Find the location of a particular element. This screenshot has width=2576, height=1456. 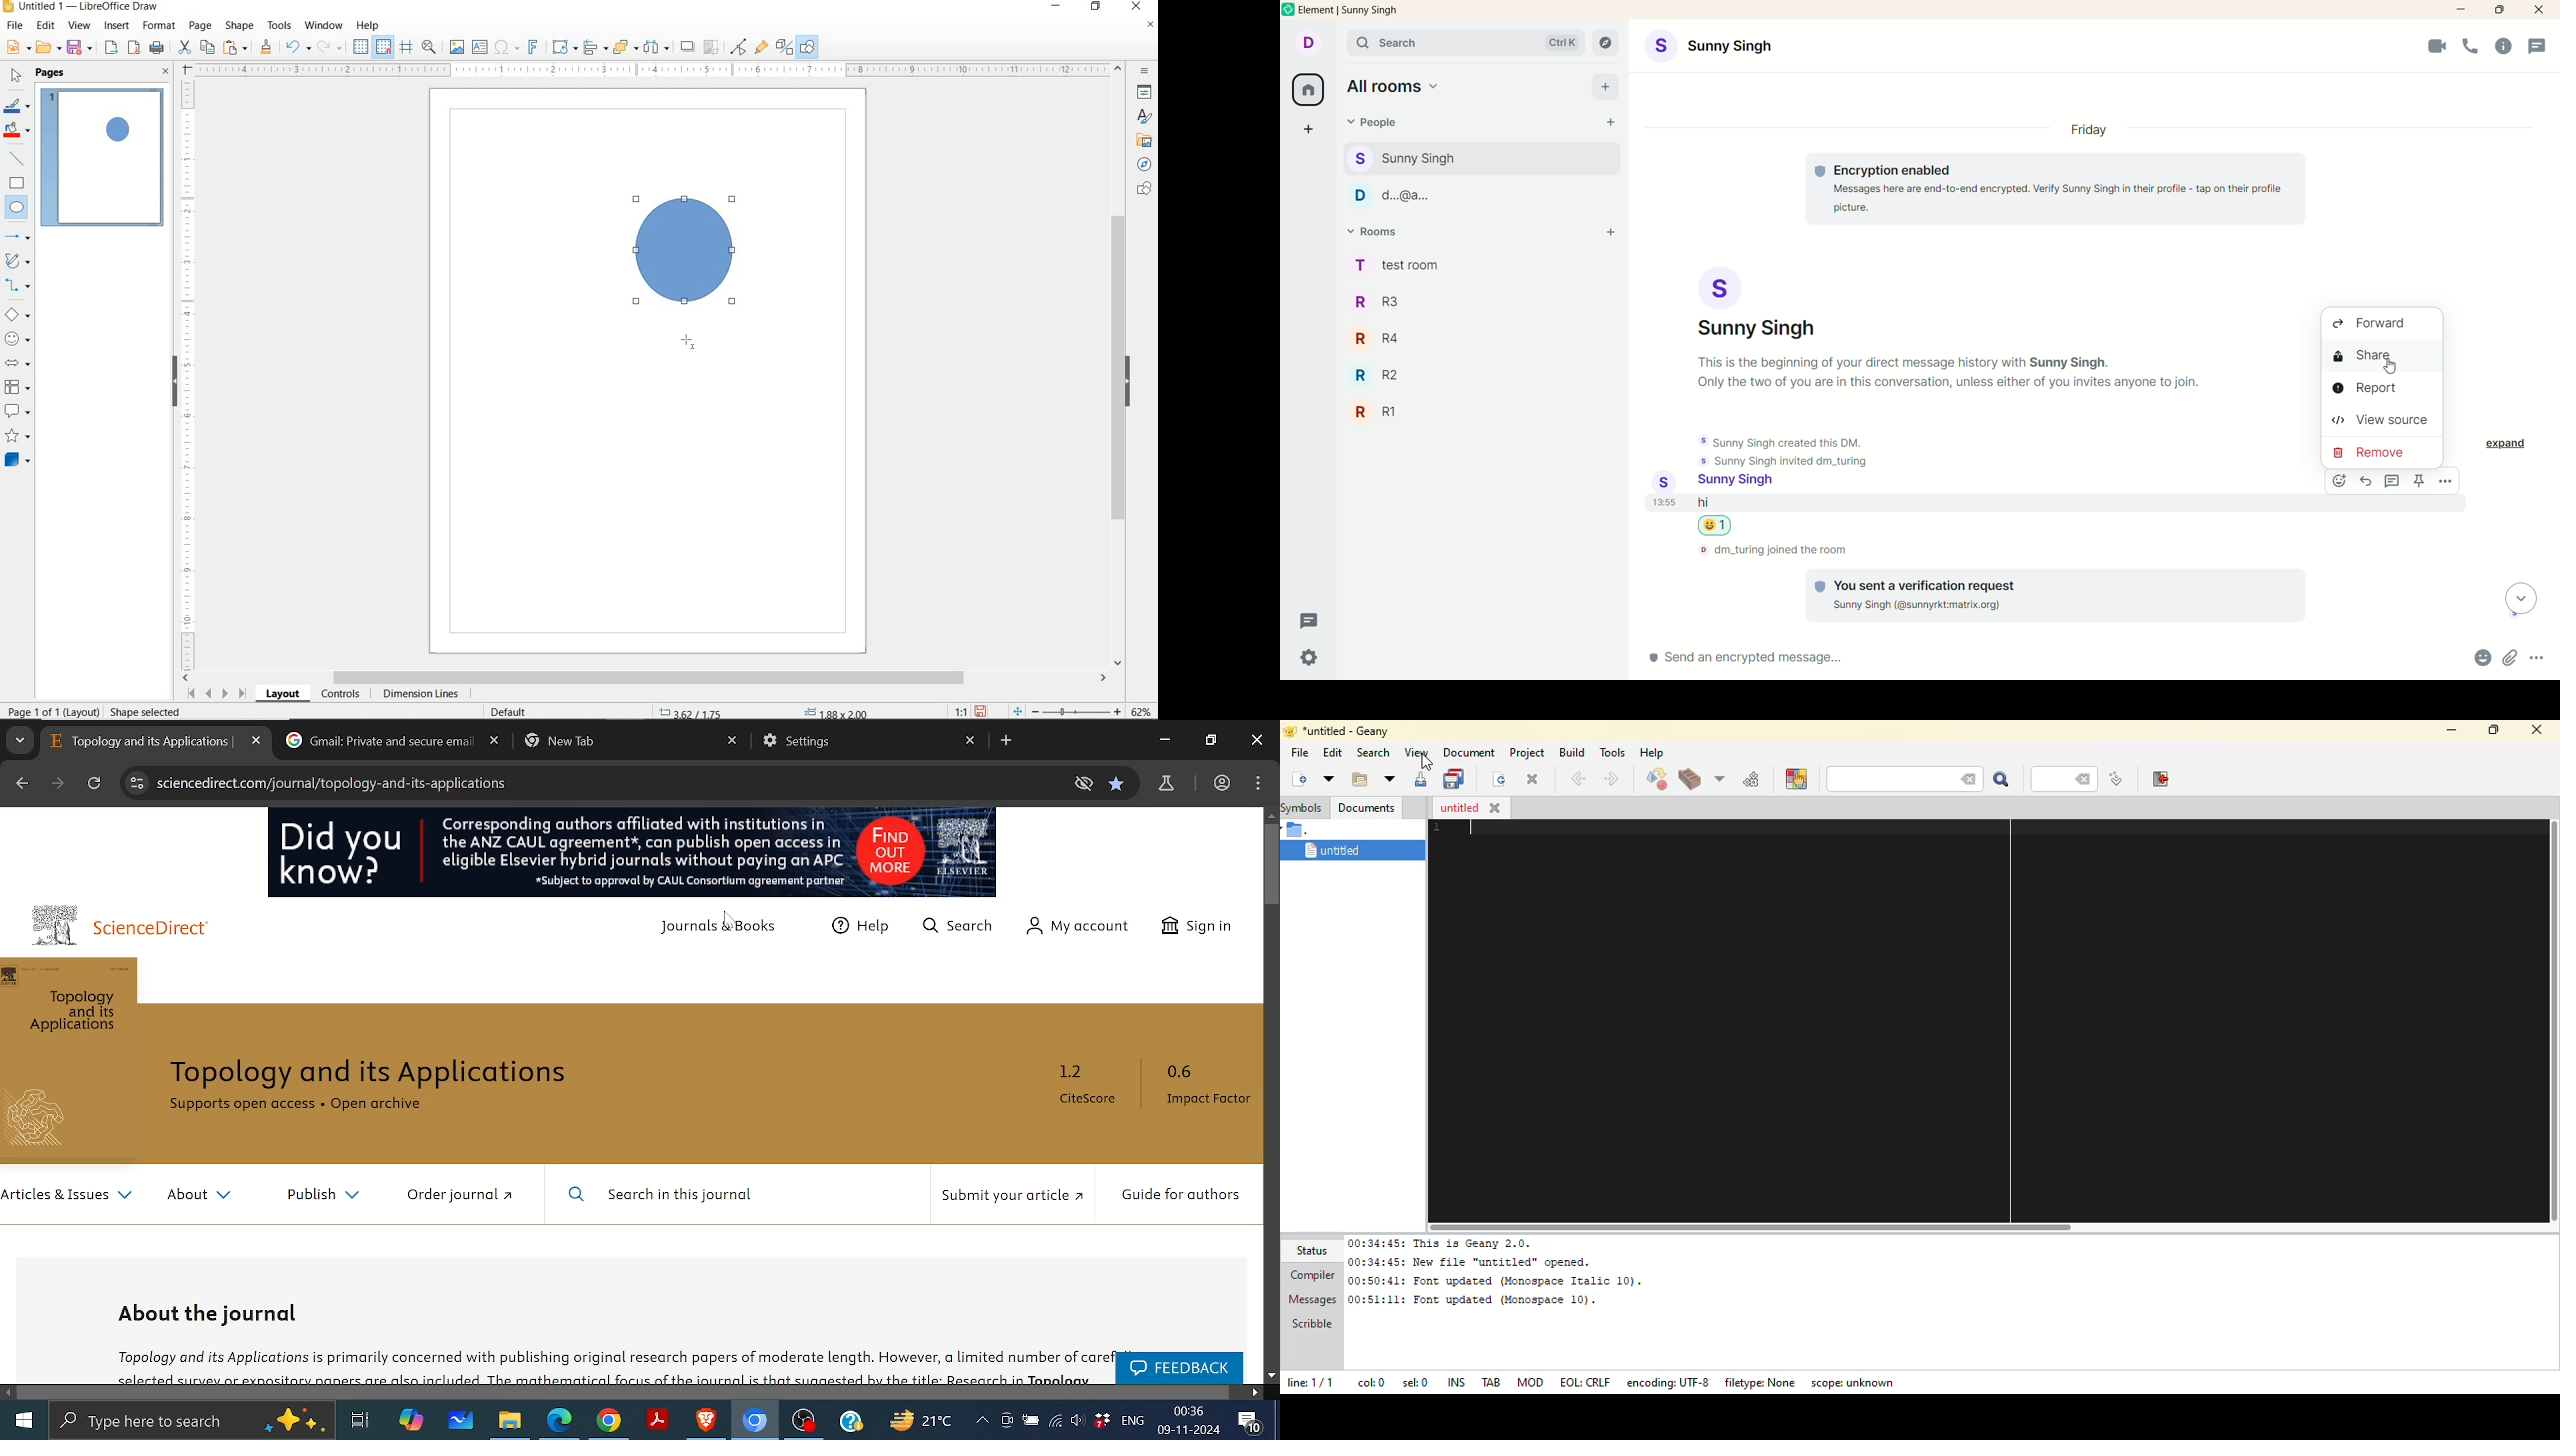

SYMBOL SHAPES is located at coordinates (18, 339).